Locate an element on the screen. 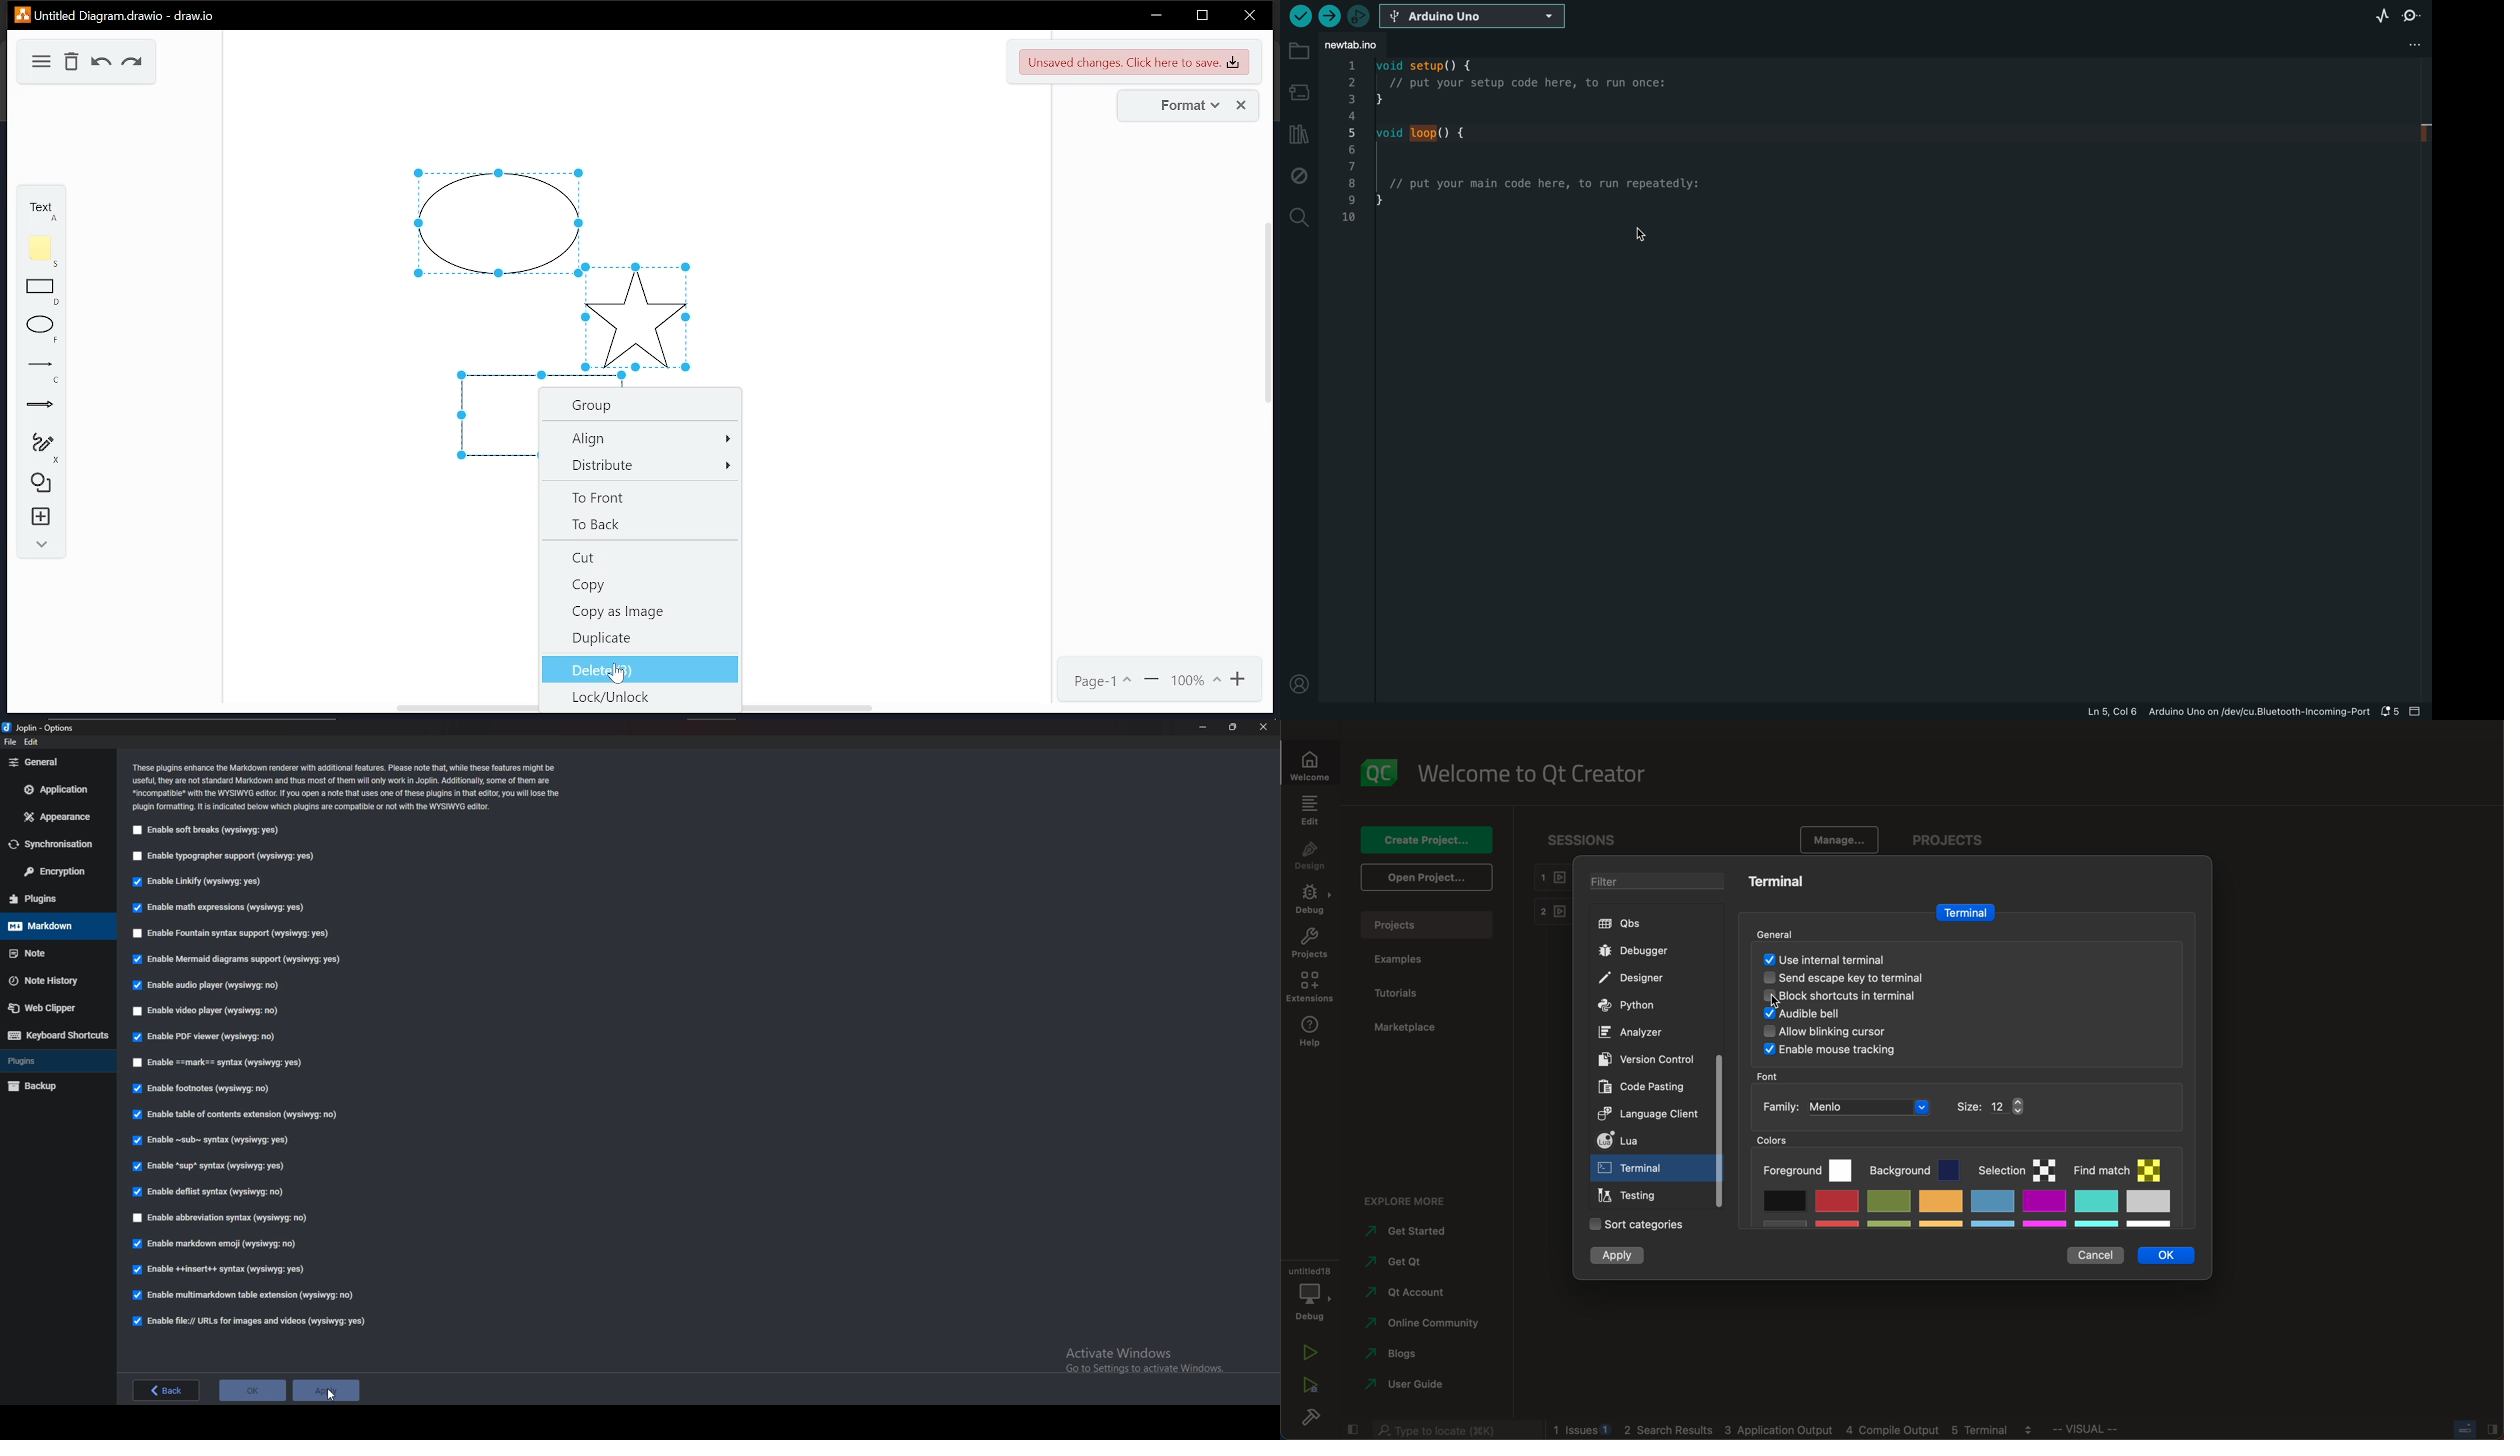 This screenshot has height=1456, width=2520. markdown Info is located at coordinates (347, 787).